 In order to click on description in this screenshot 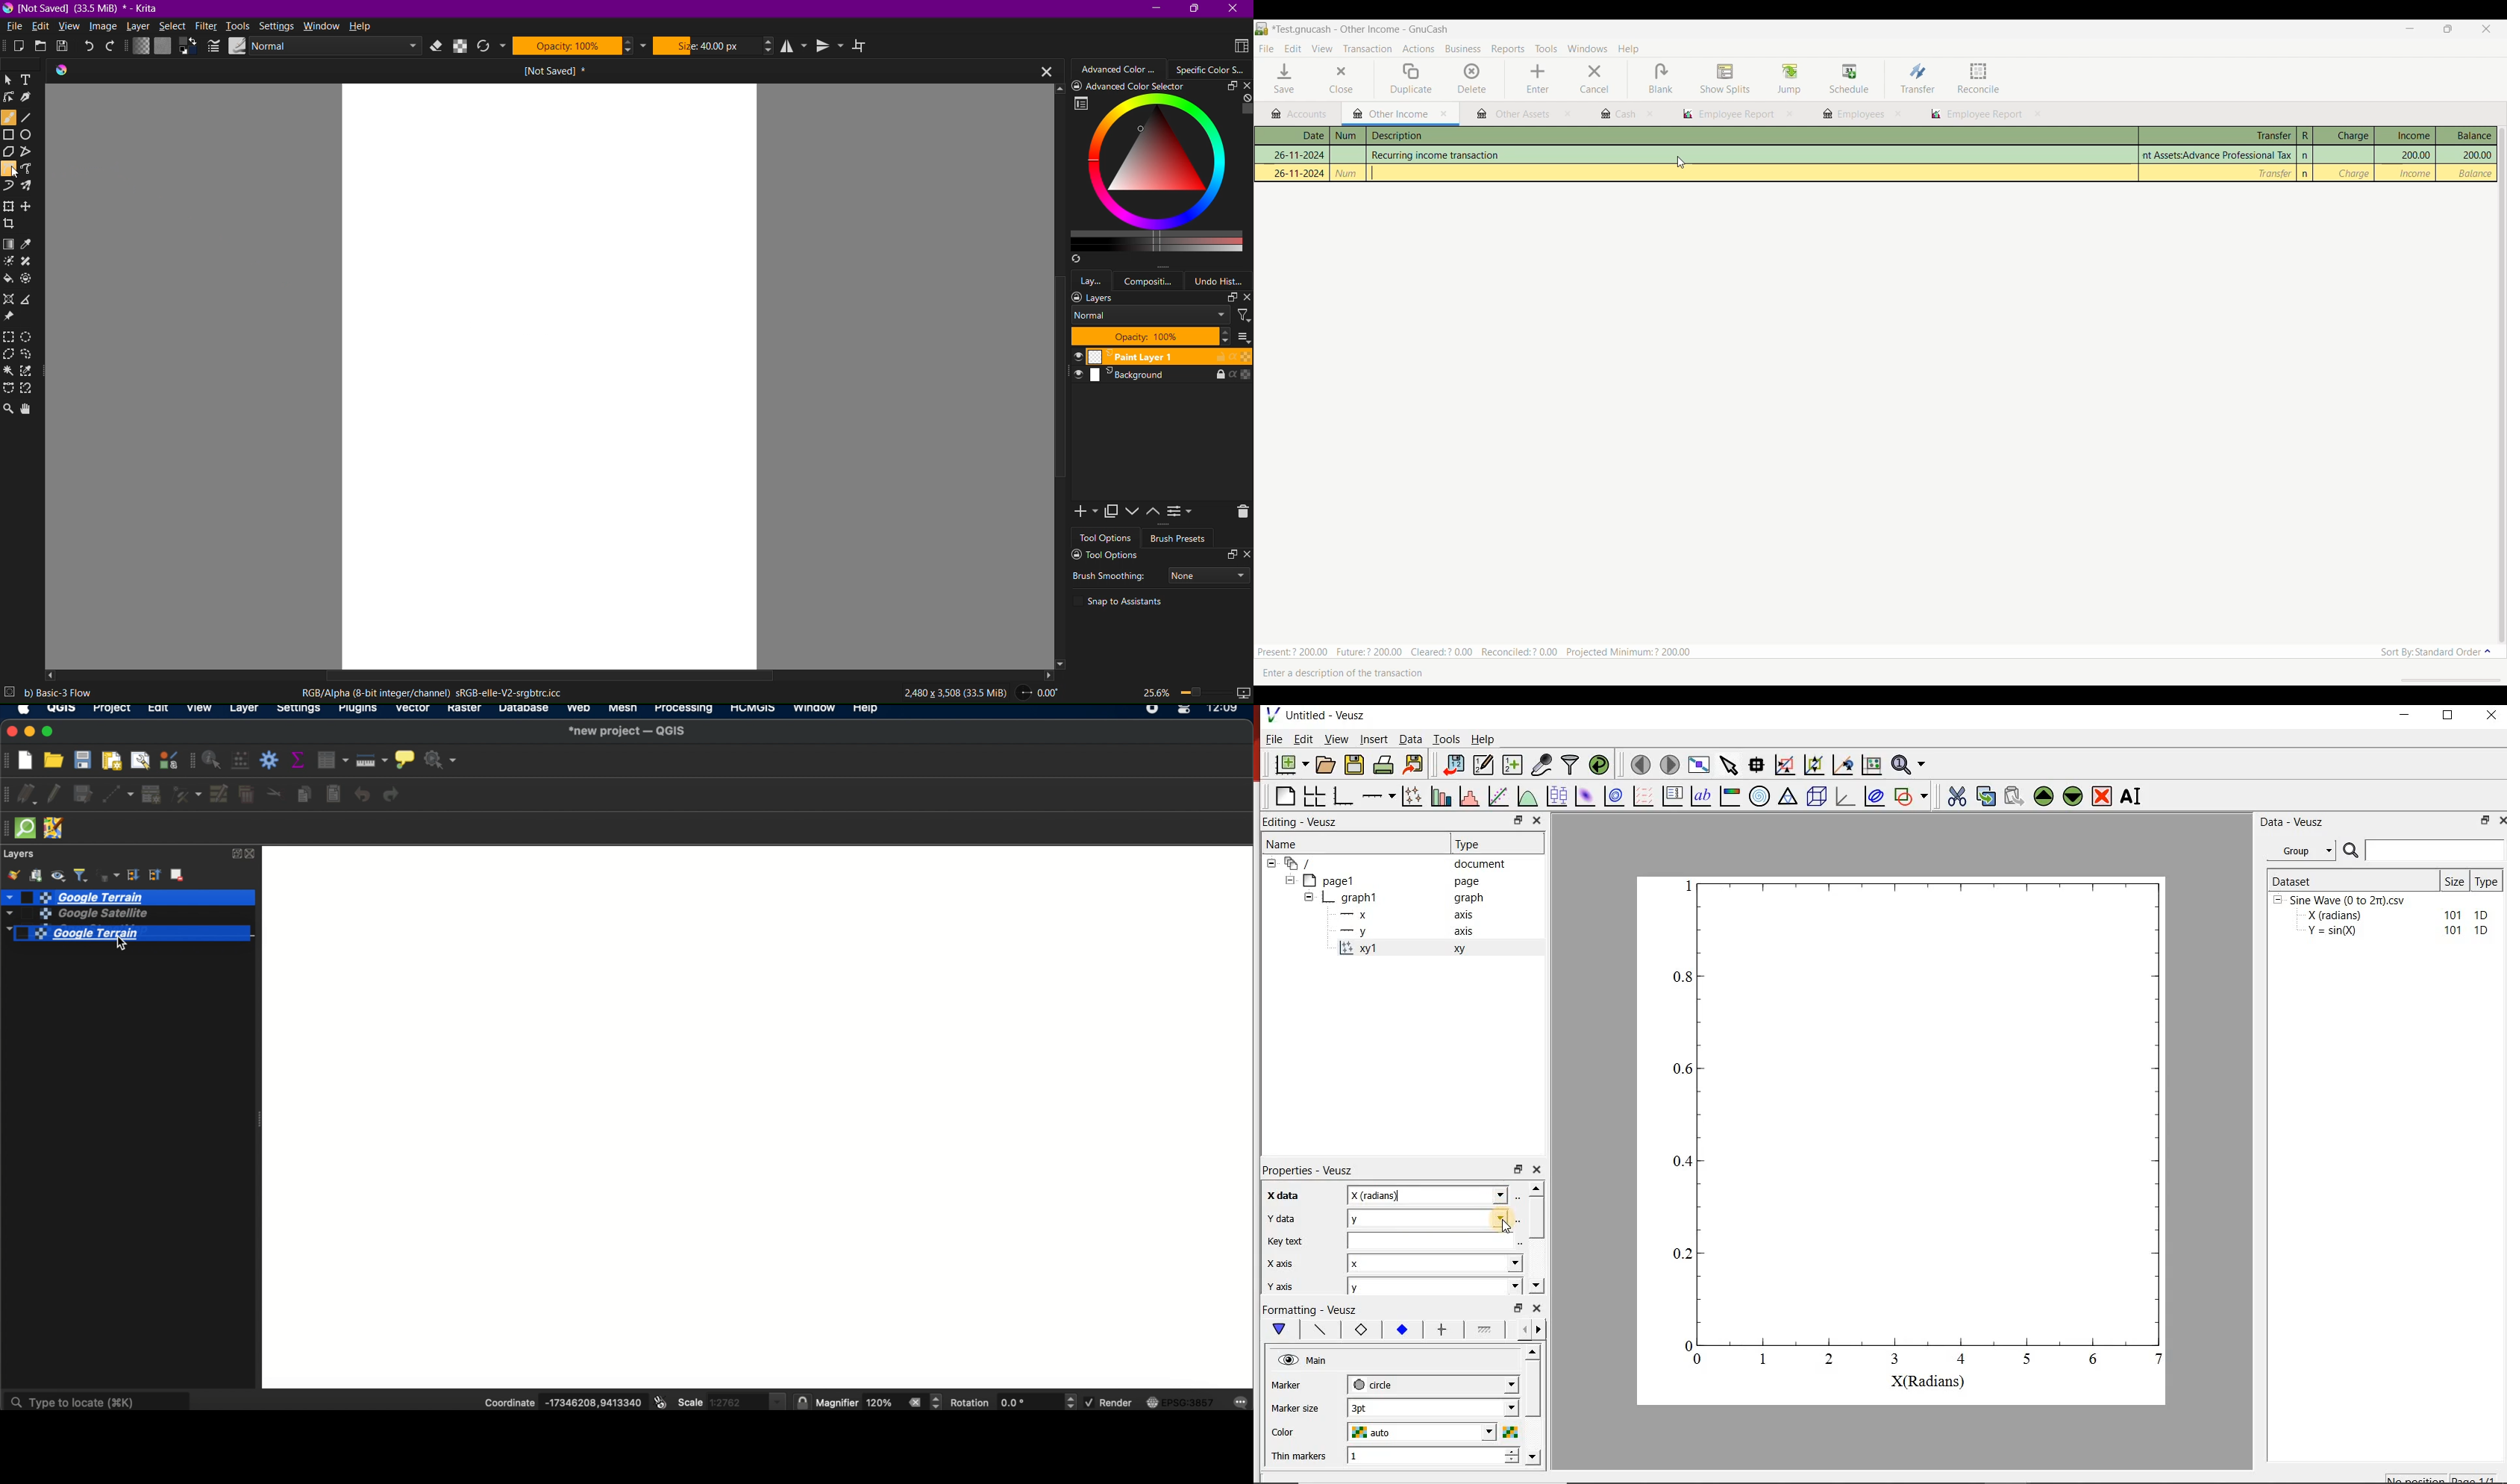, I will do `click(1464, 136)`.